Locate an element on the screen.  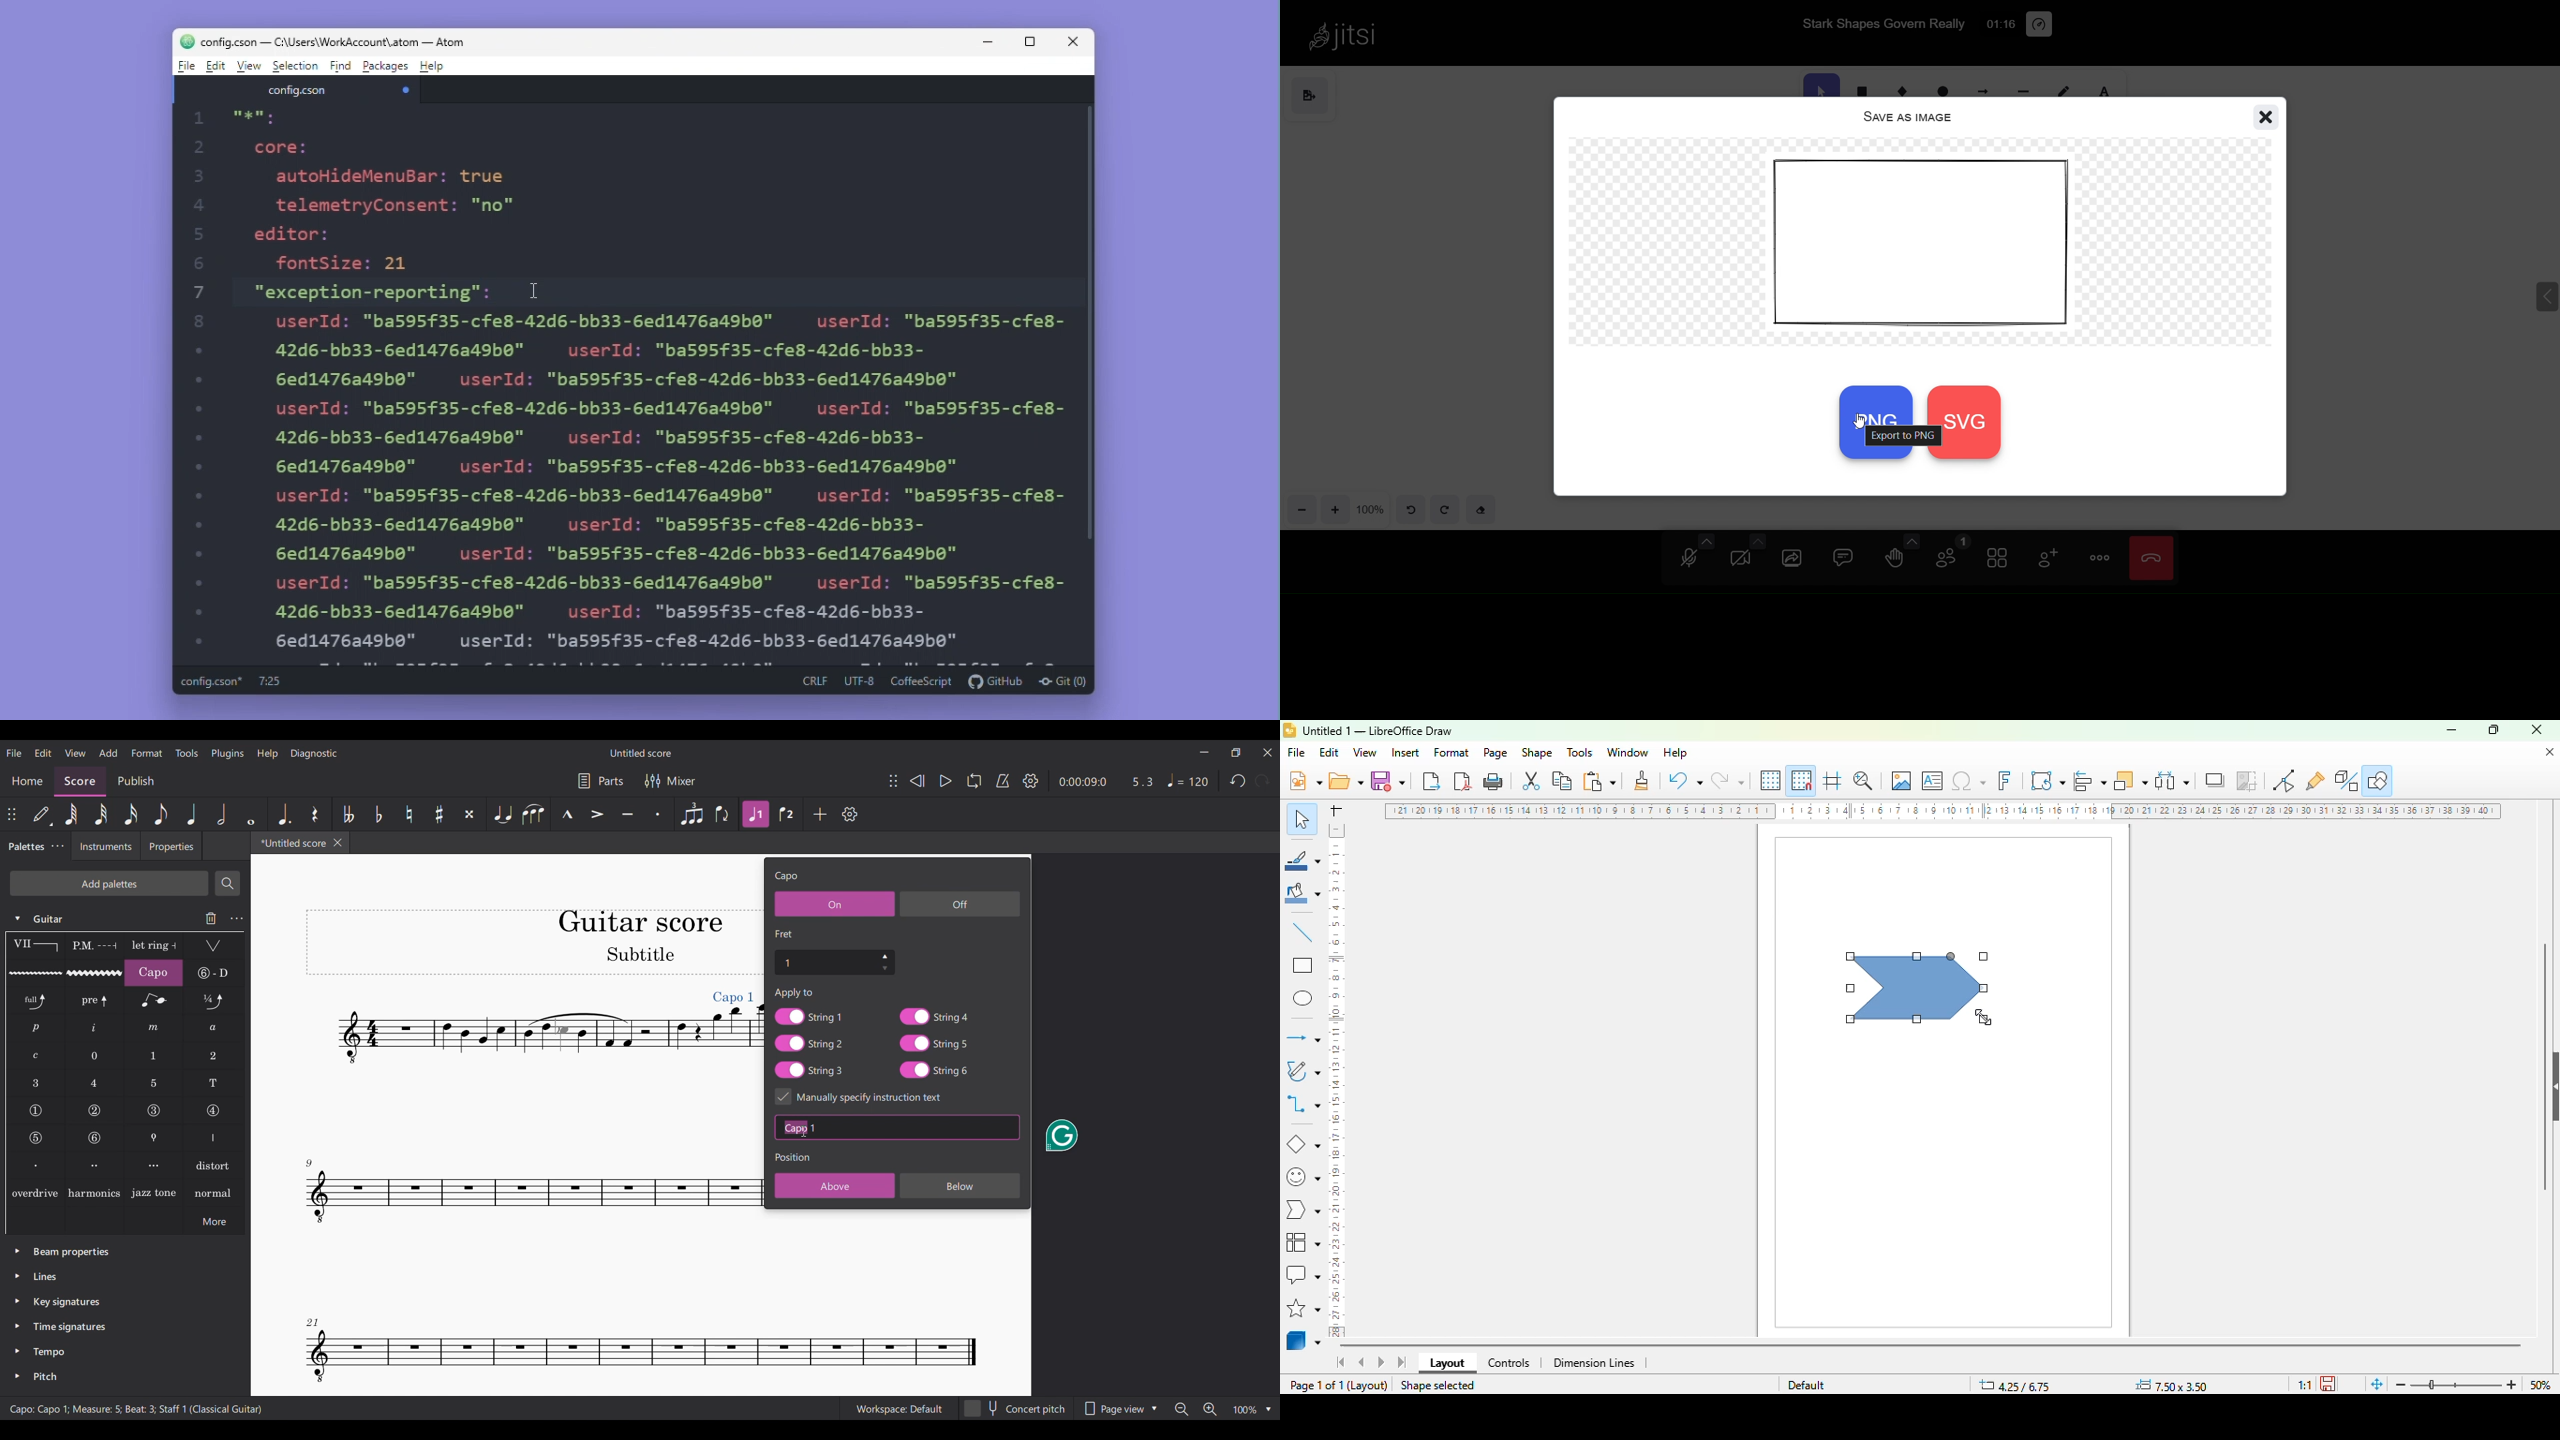
Lines palette is located at coordinates (45, 1276).